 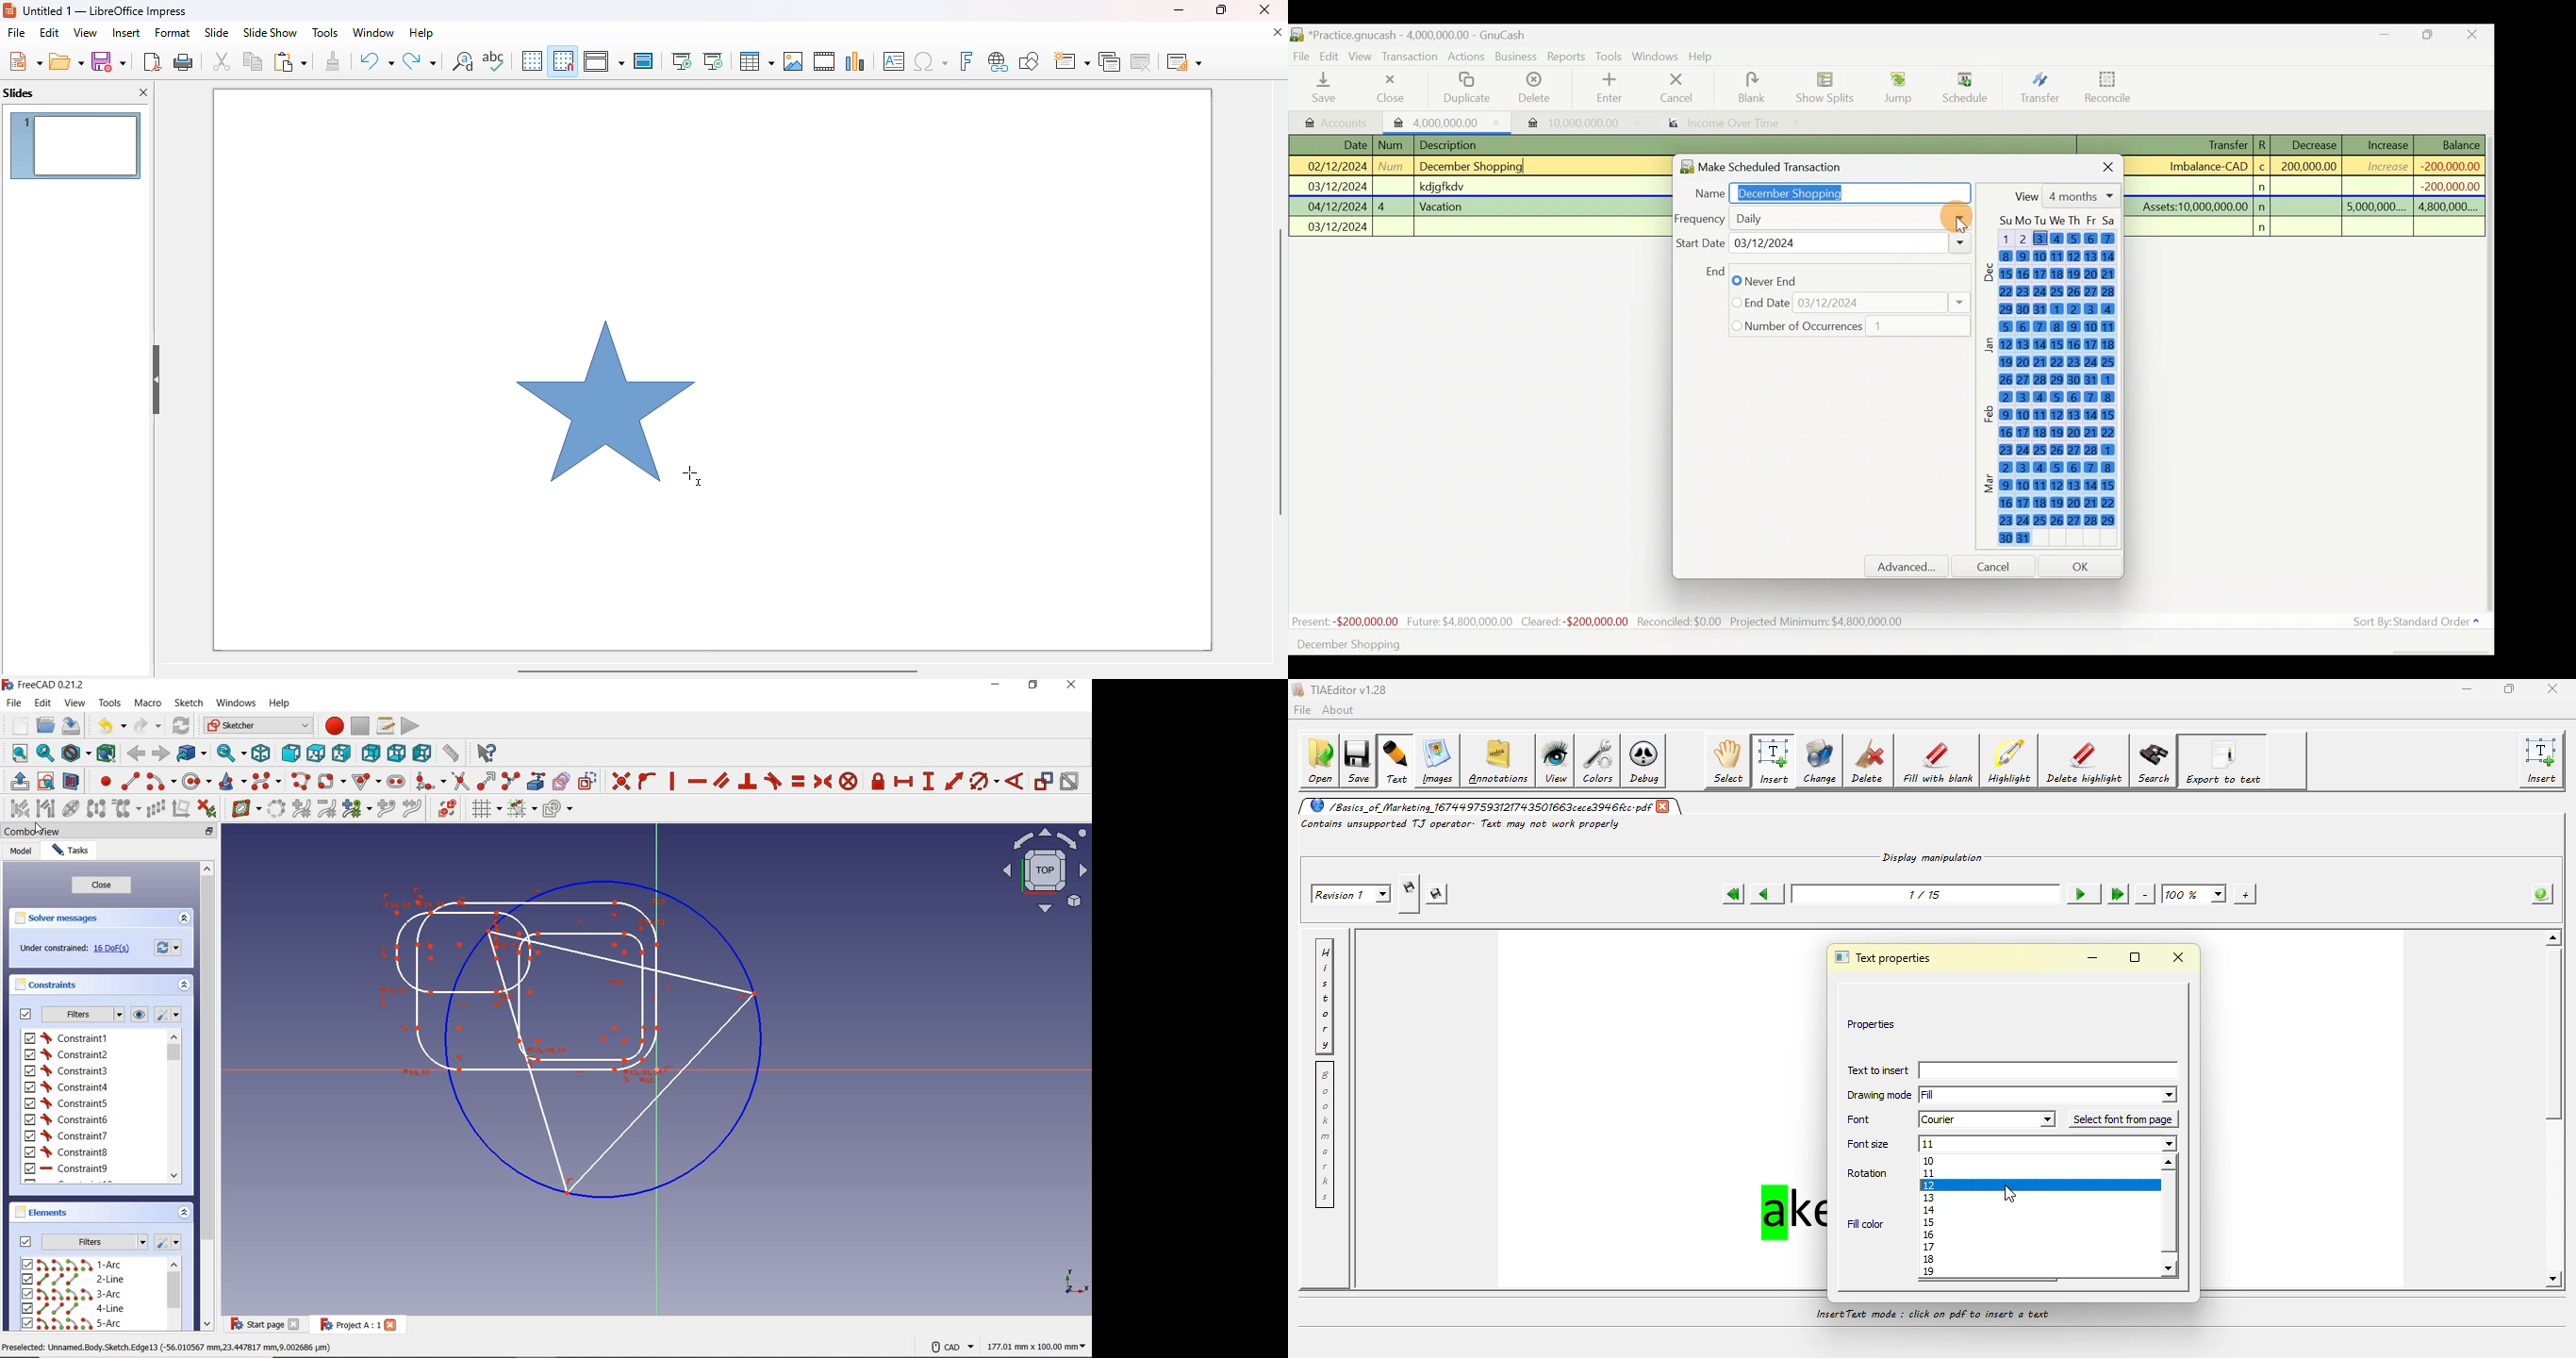 What do you see at coordinates (211, 808) in the screenshot?
I see `delete all constraints` at bounding box center [211, 808].